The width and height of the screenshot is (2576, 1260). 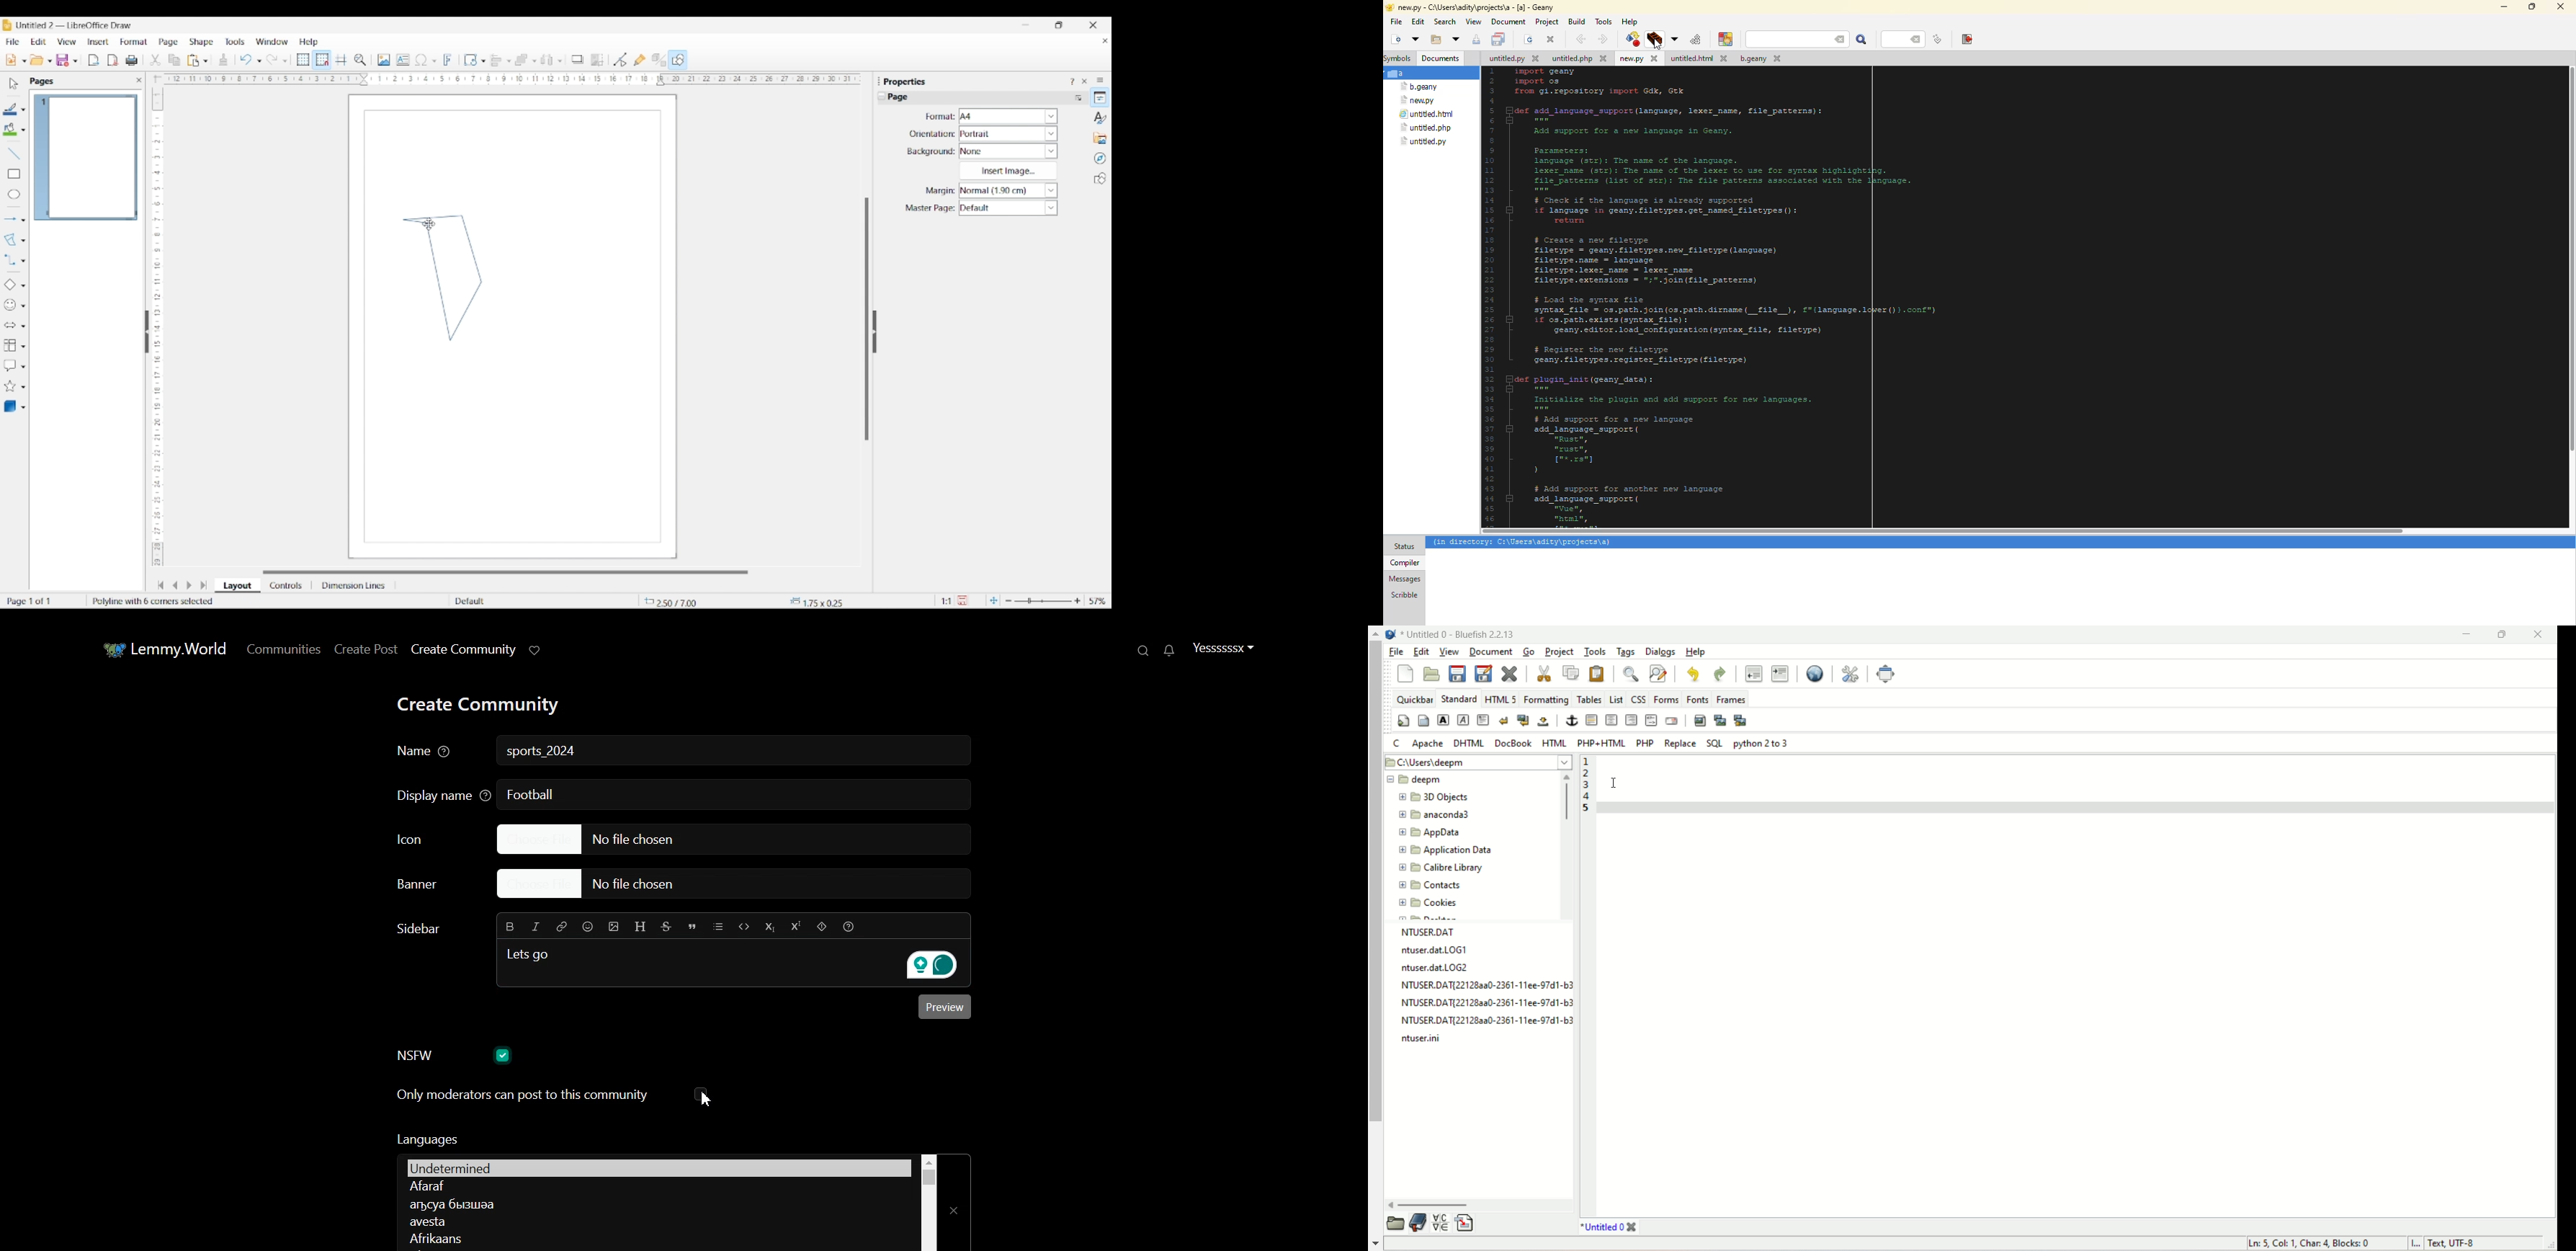 I want to click on Special character options, so click(x=434, y=61).